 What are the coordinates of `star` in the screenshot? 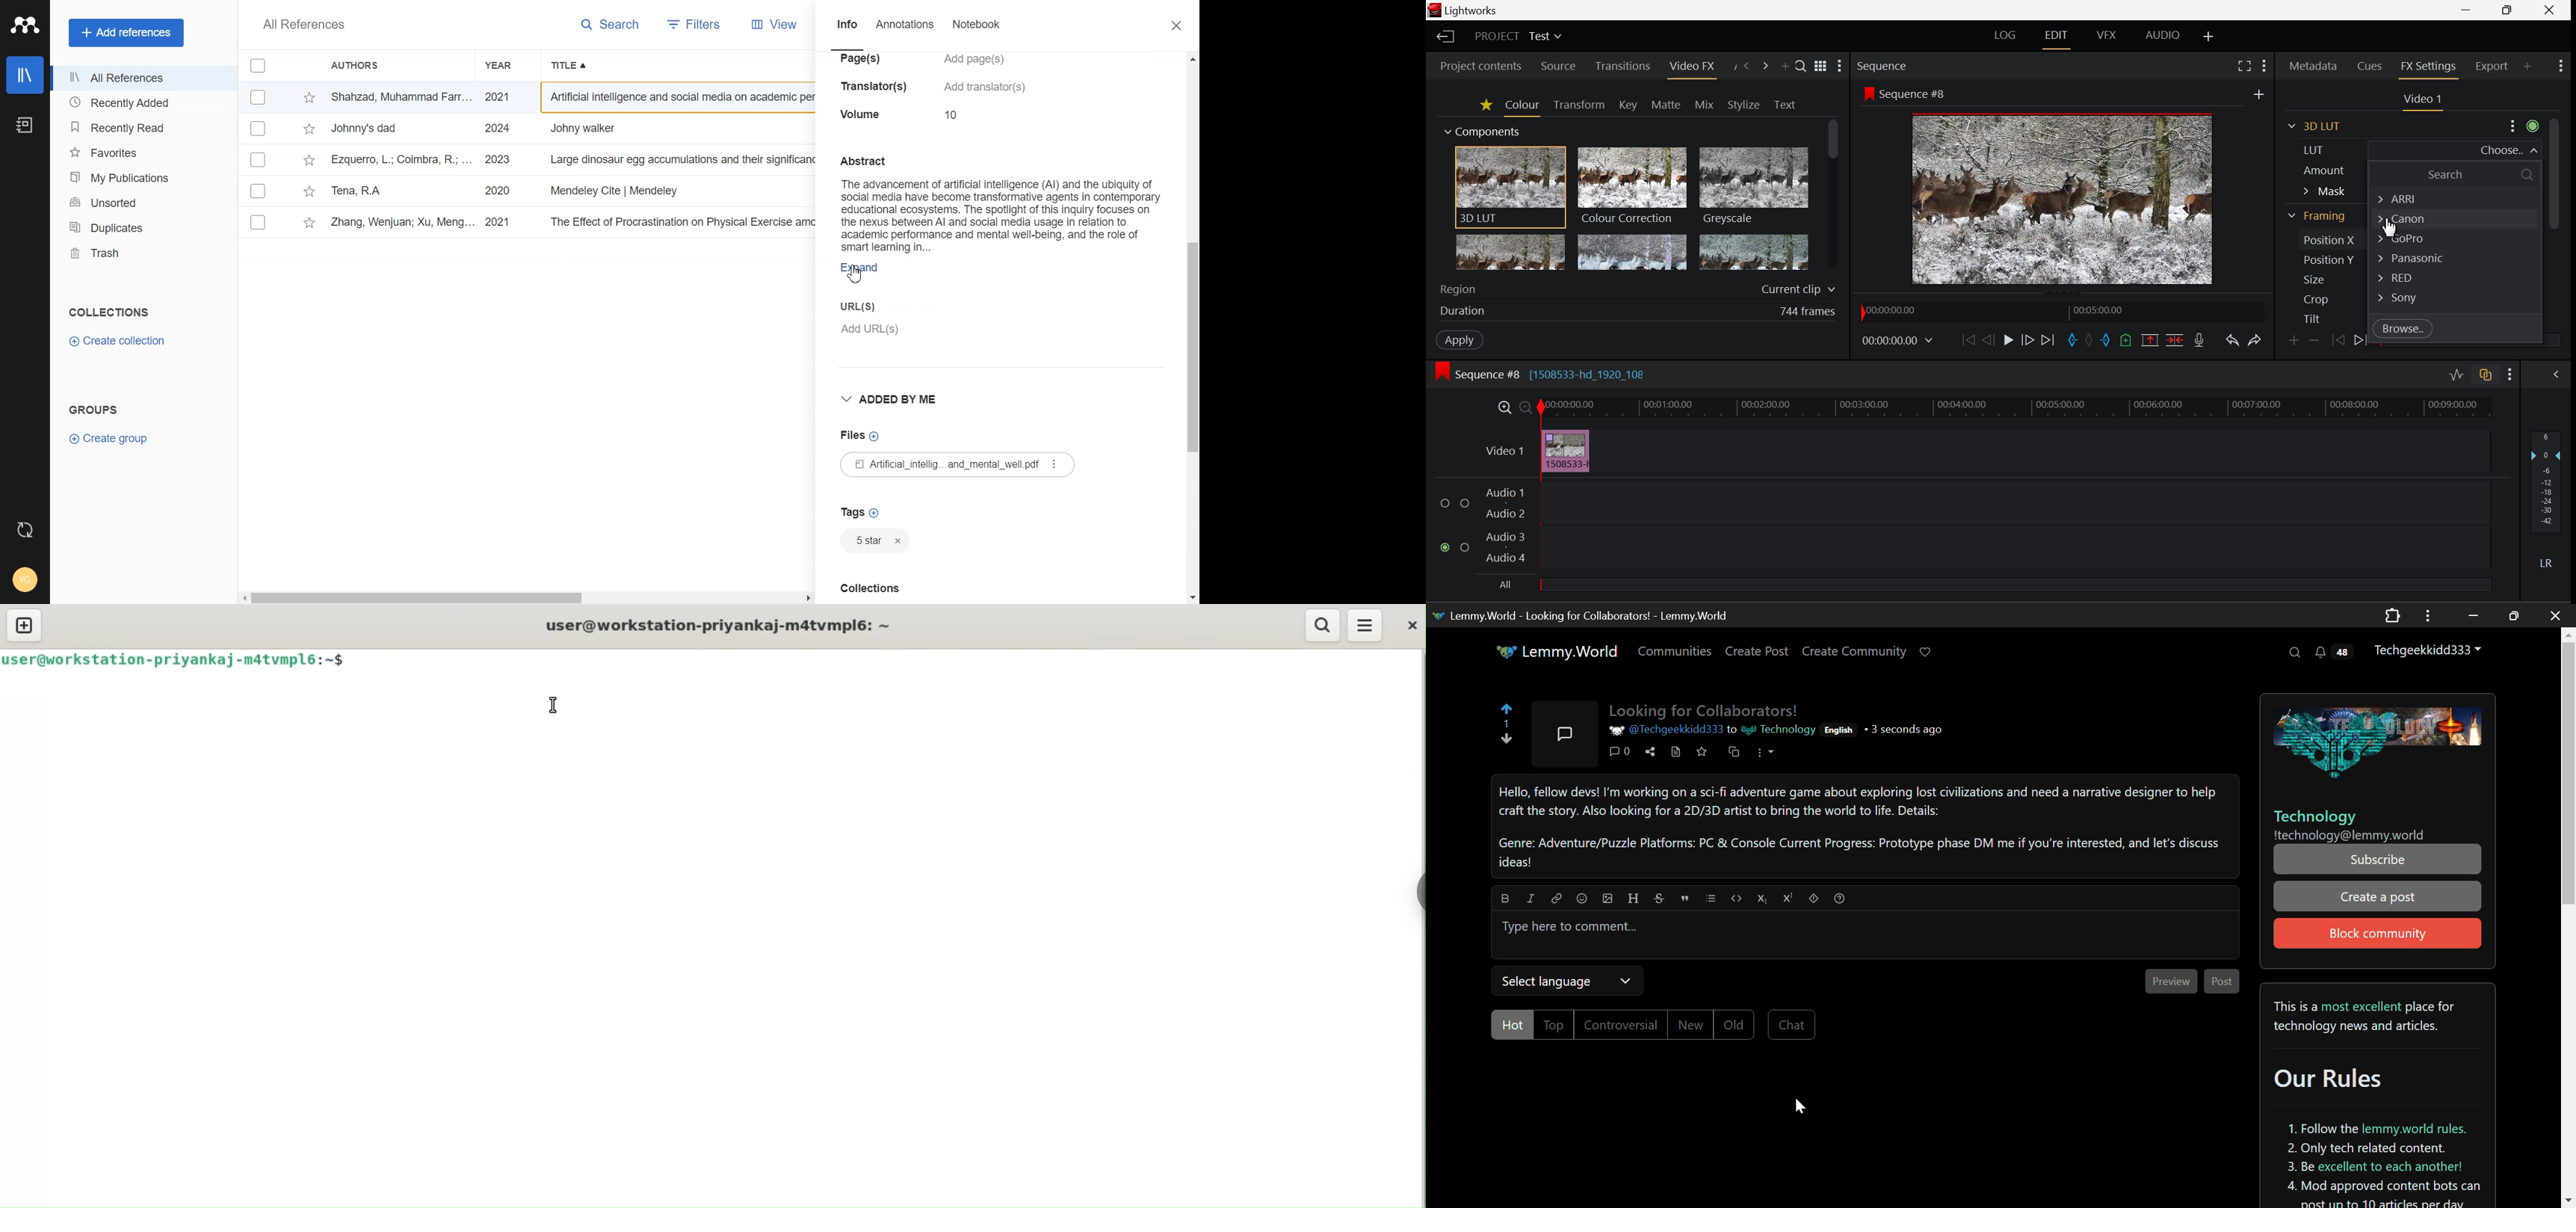 It's located at (311, 98).